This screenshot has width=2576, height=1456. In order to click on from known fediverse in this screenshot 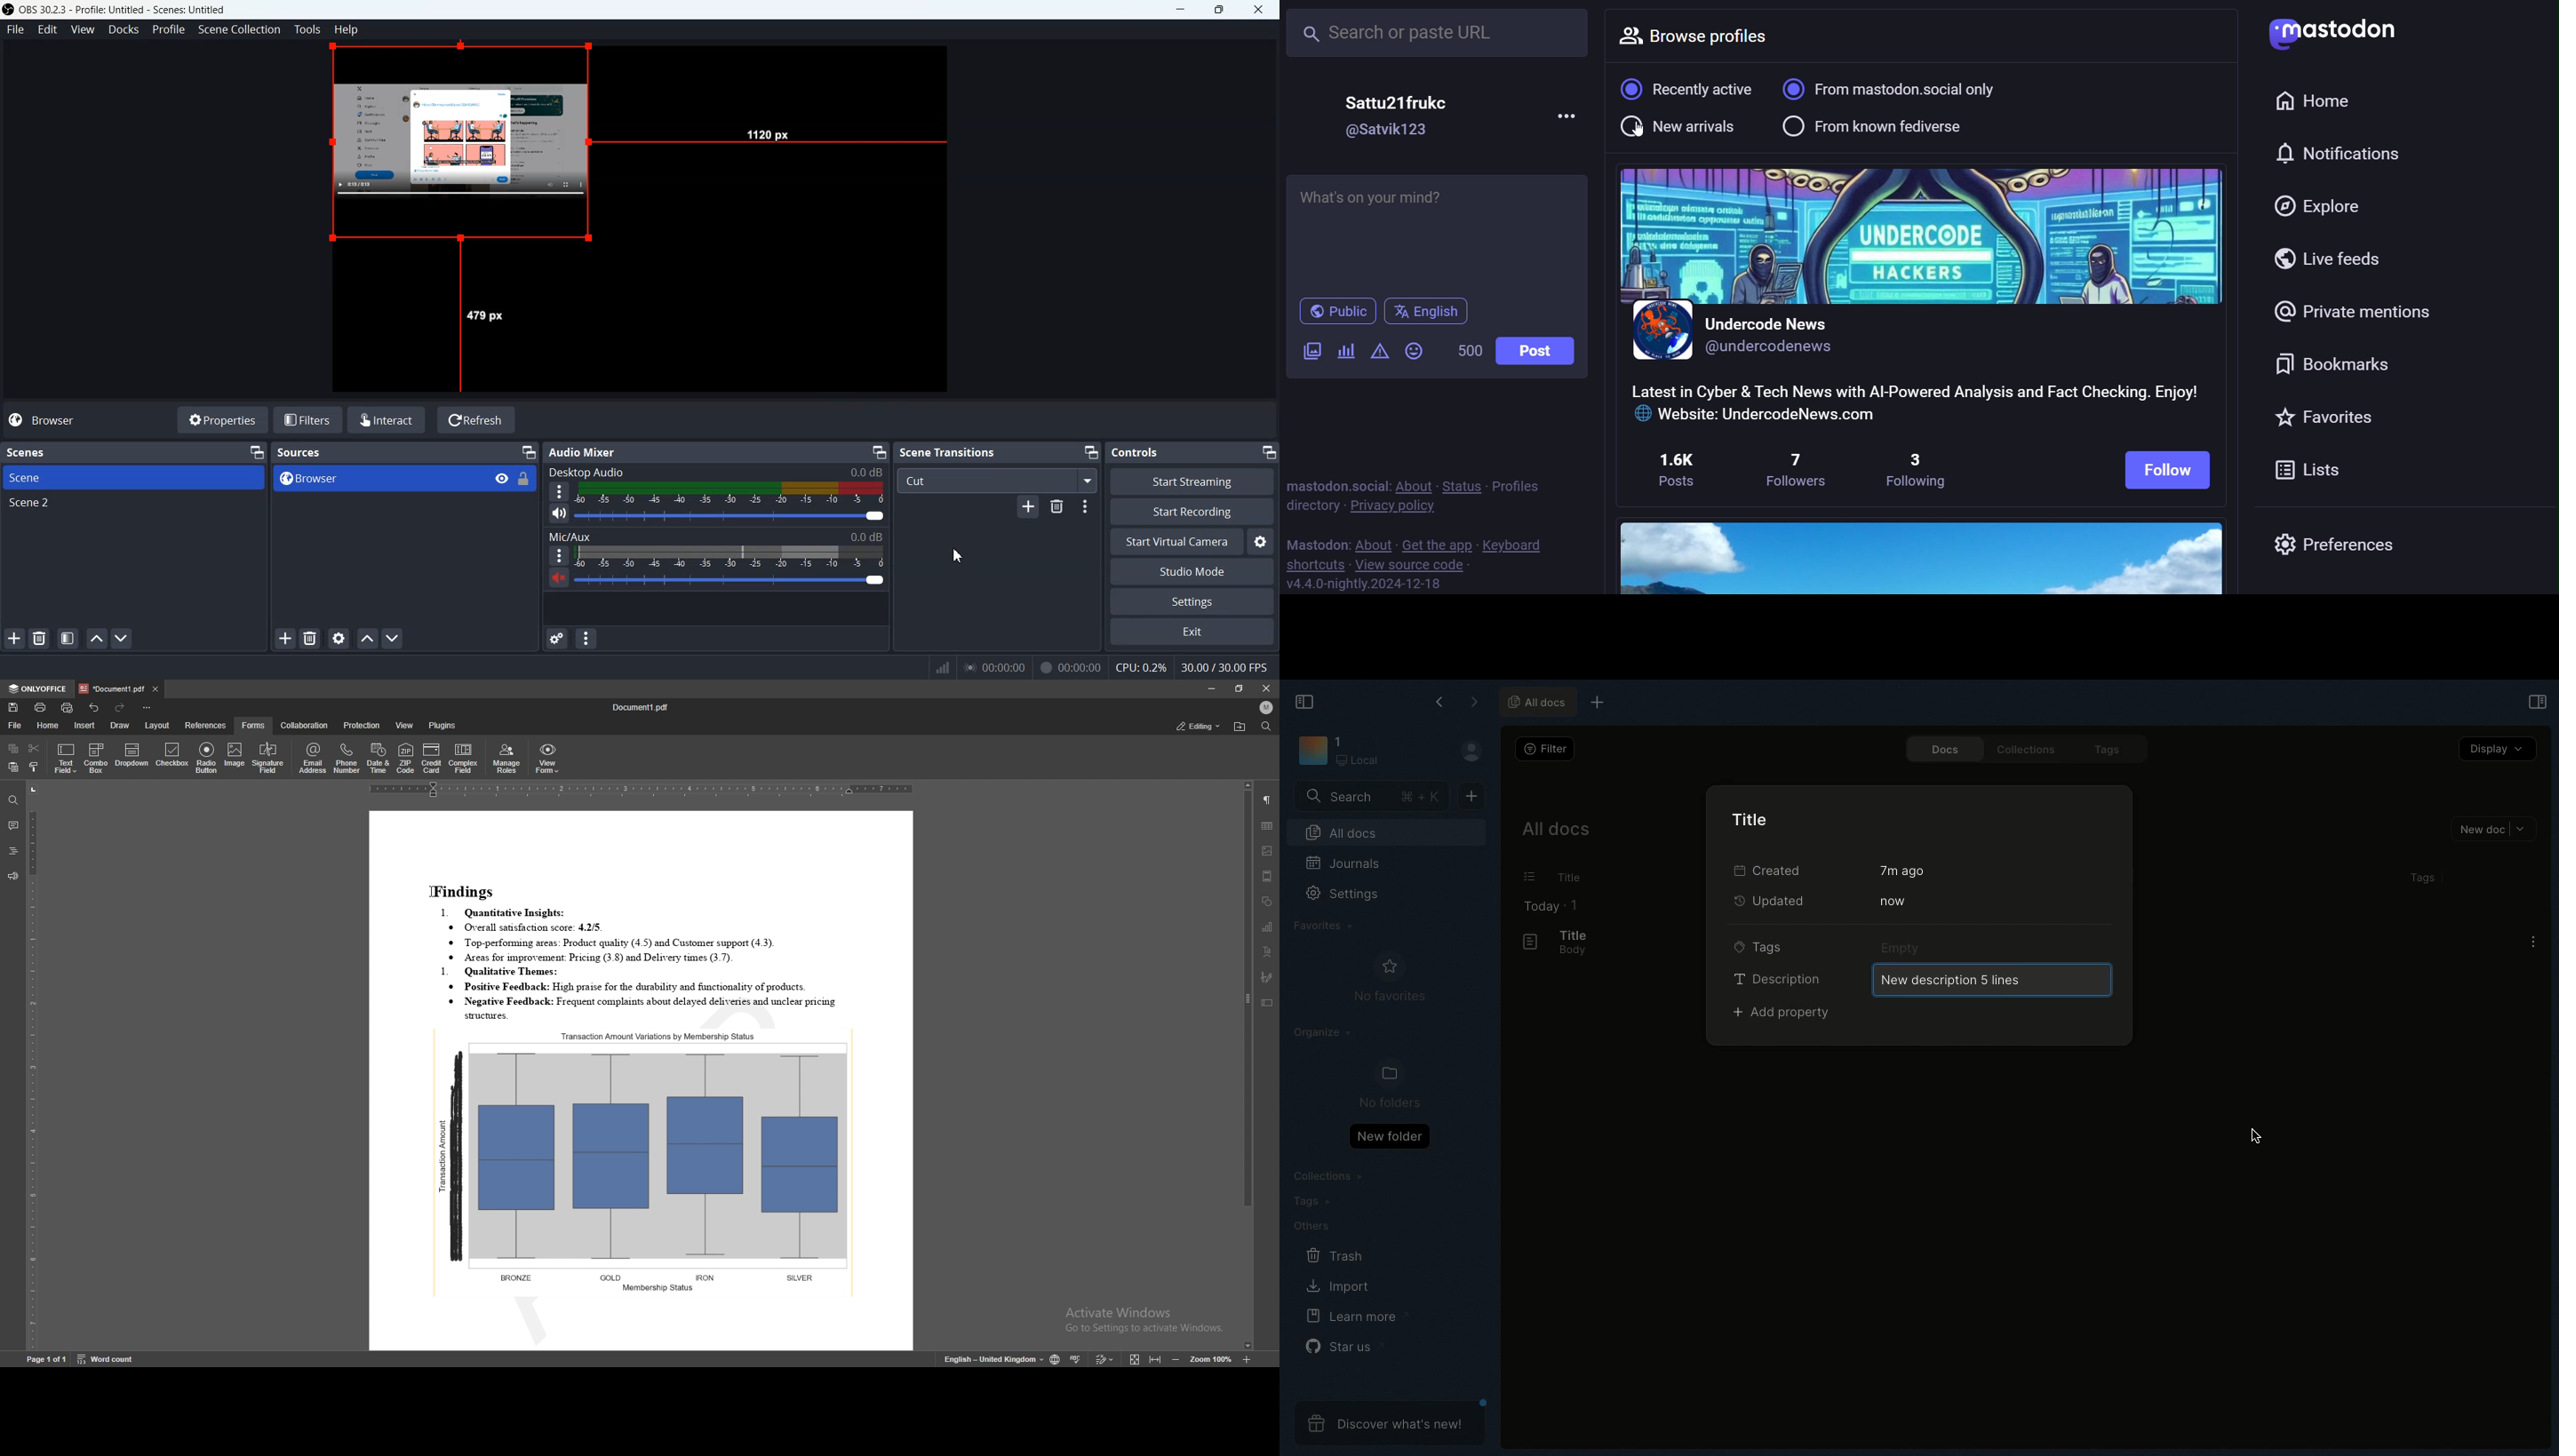, I will do `click(1876, 125)`.